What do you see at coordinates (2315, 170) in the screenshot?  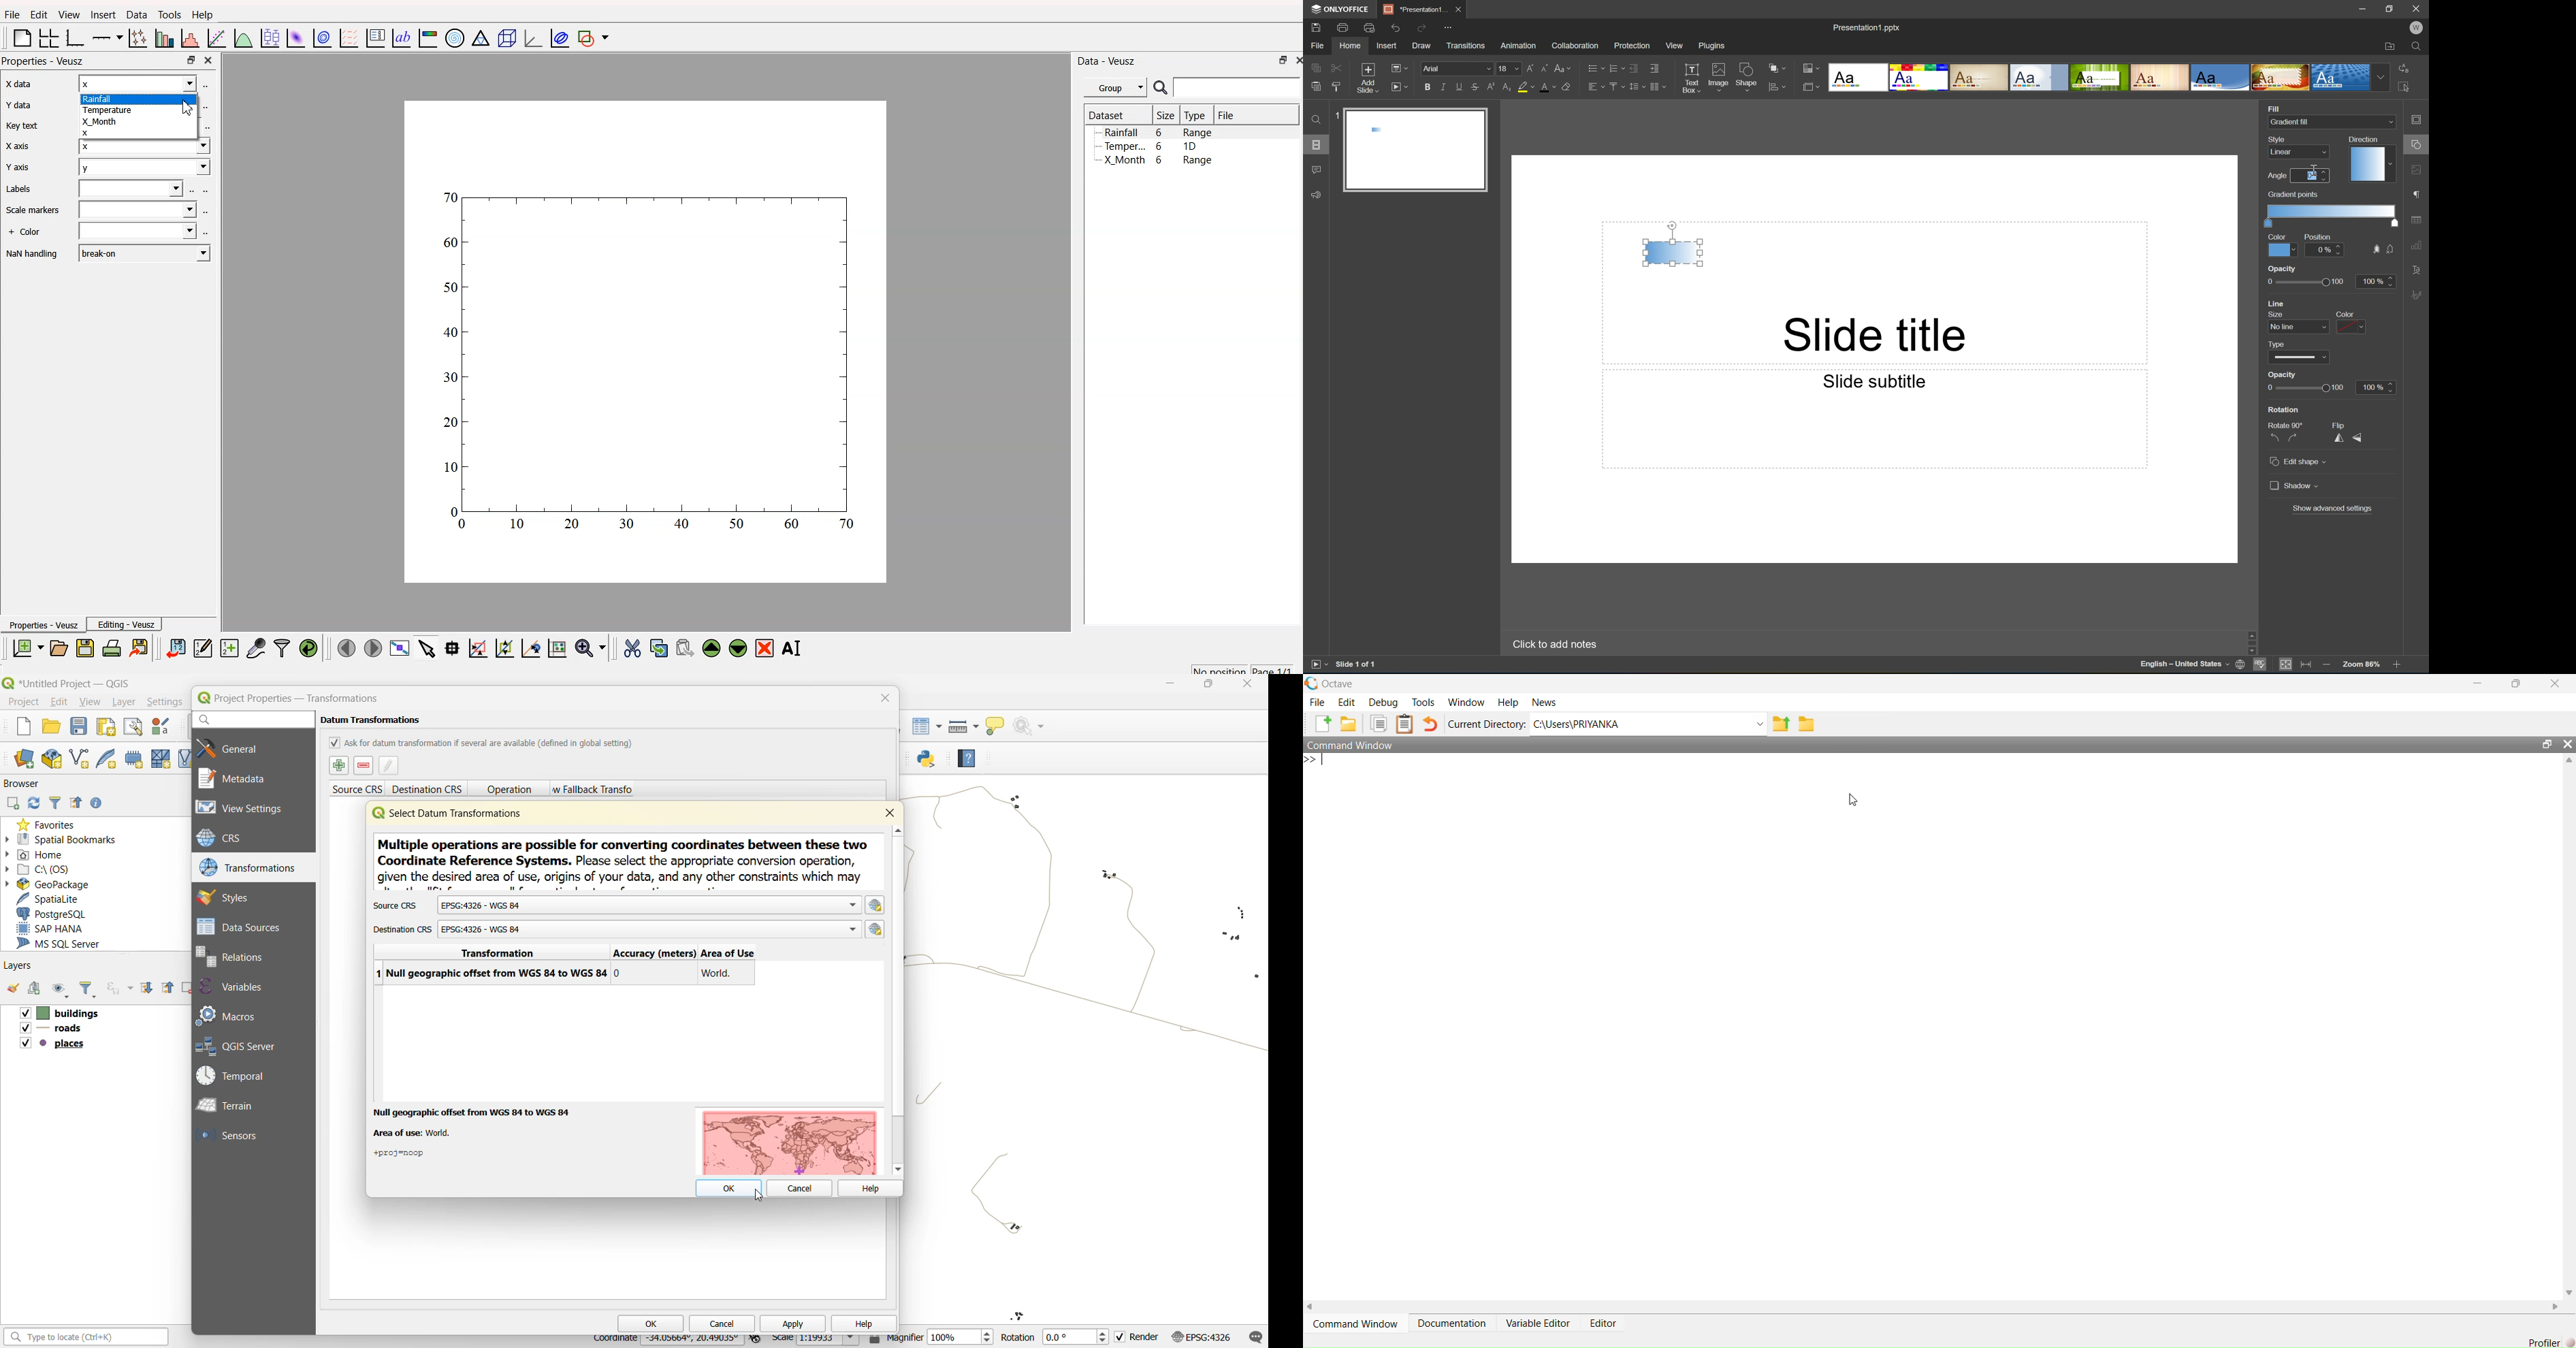 I see `Cursor` at bounding box center [2315, 170].